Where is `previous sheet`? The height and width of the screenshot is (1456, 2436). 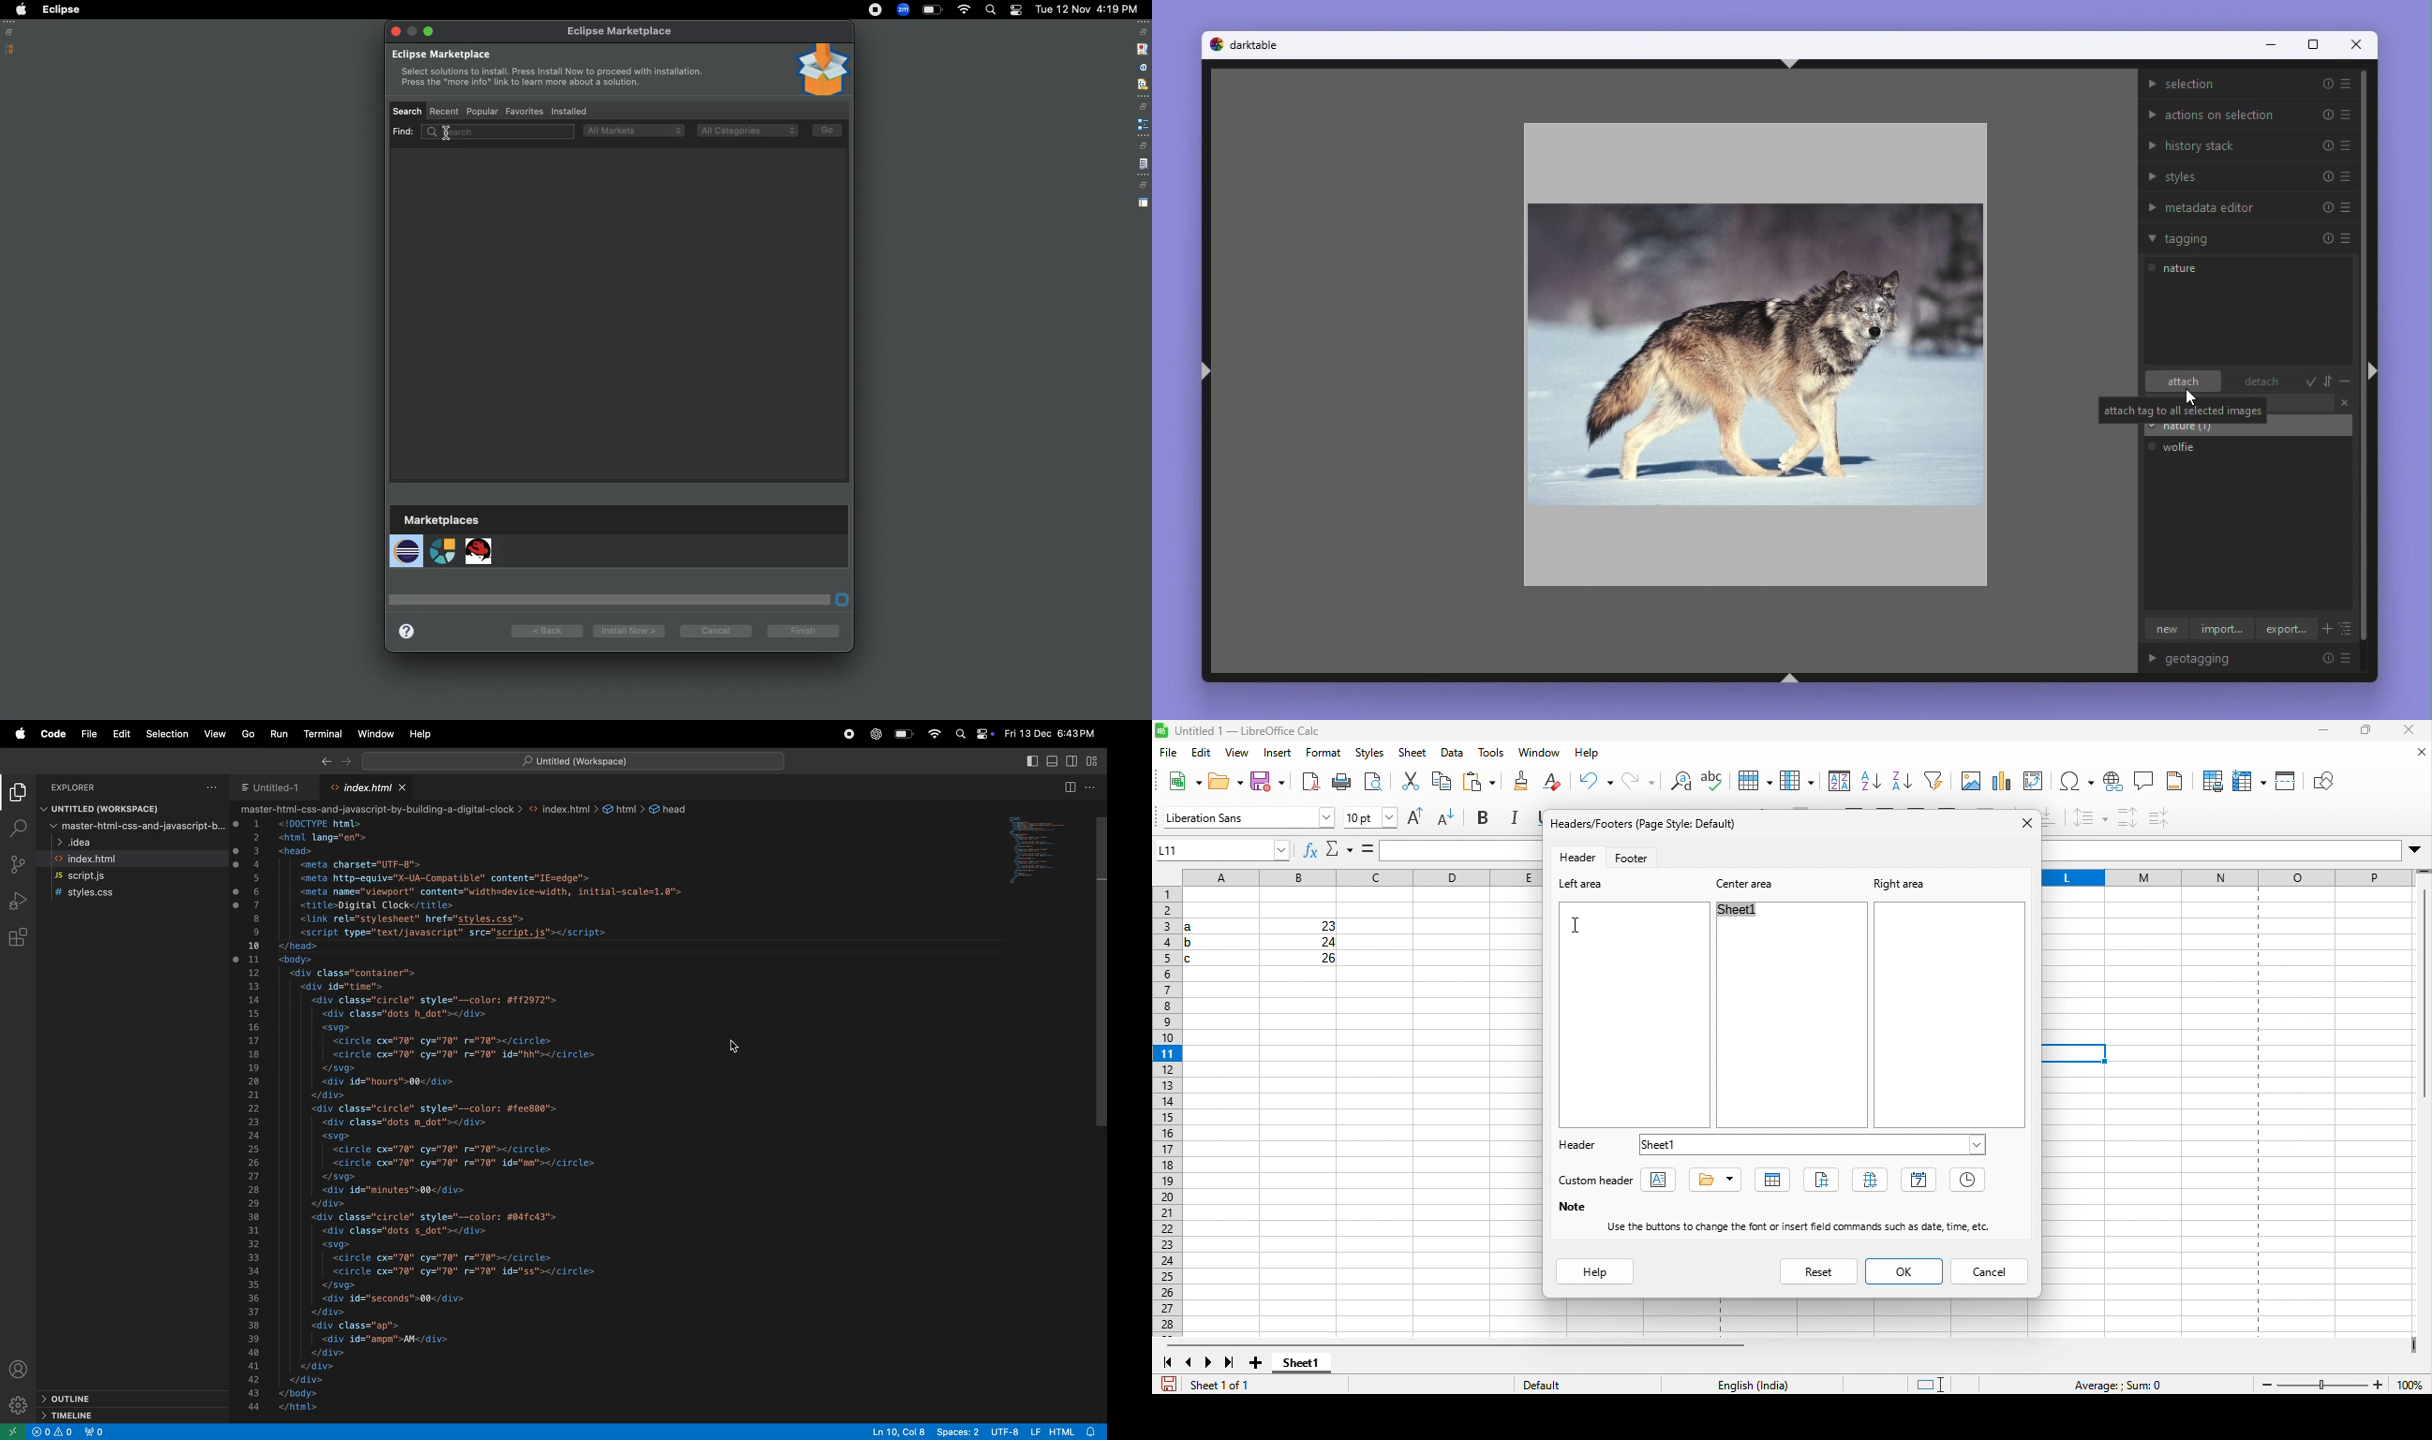 previous sheet is located at coordinates (1187, 1360).